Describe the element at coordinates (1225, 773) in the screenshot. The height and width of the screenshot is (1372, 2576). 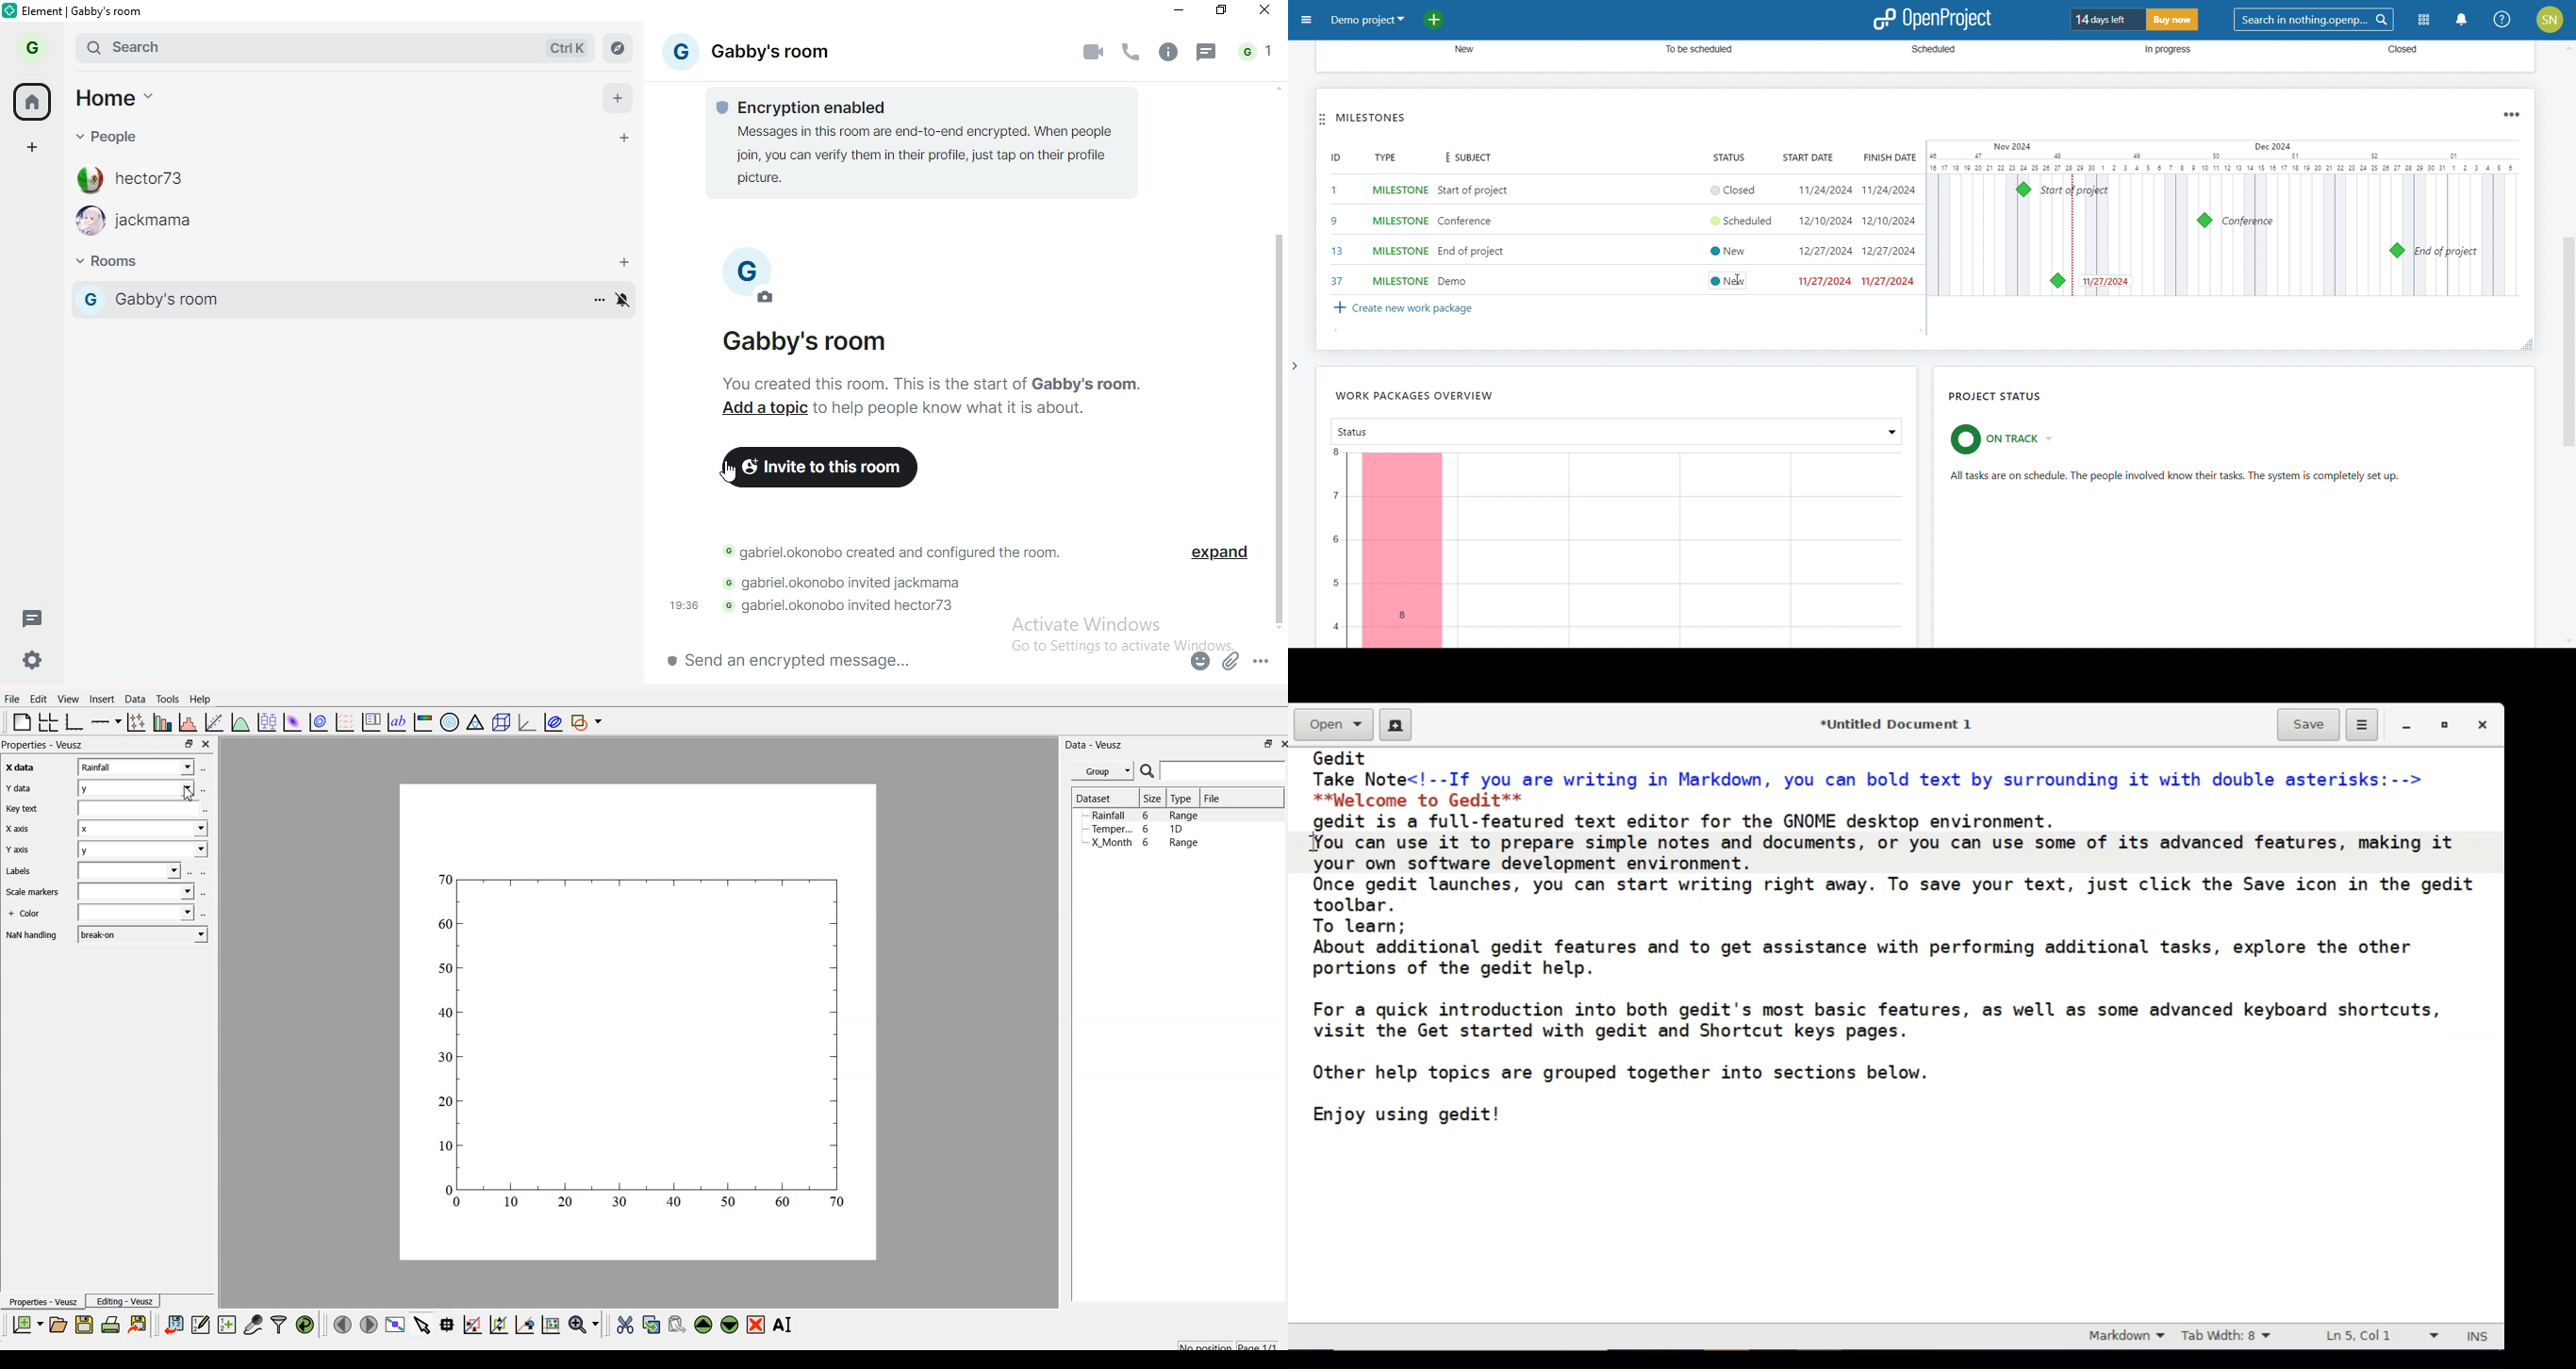
I see `search bar` at that location.